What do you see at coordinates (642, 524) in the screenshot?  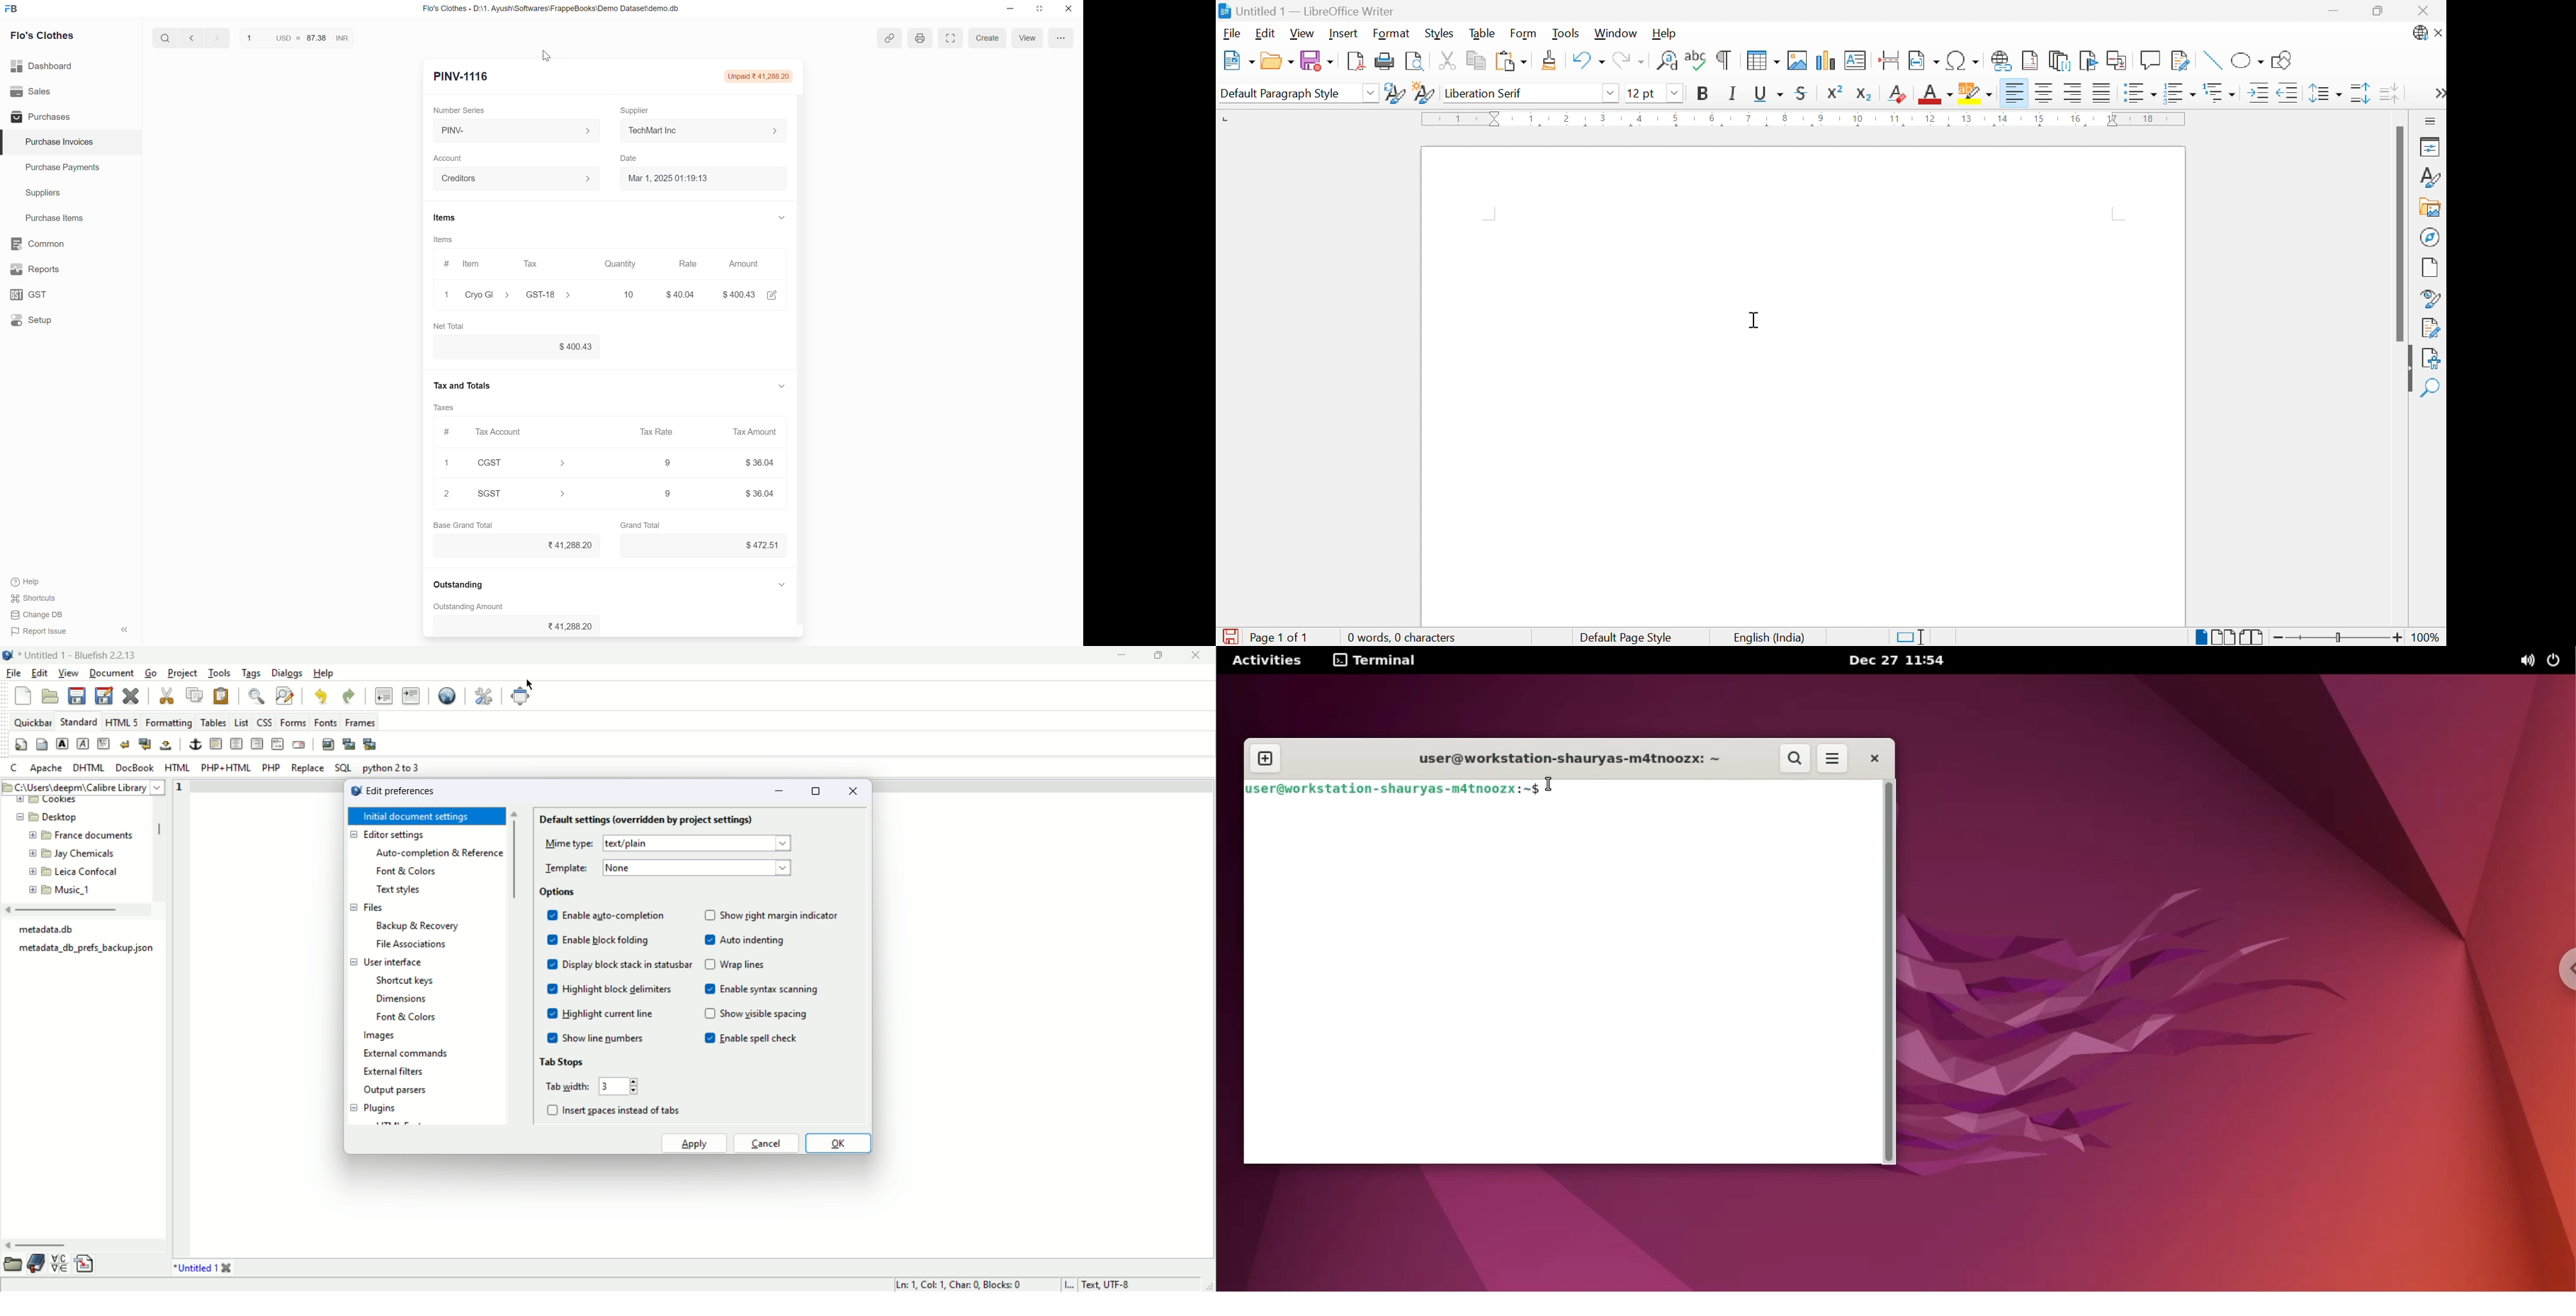 I see `Grand Total` at bounding box center [642, 524].